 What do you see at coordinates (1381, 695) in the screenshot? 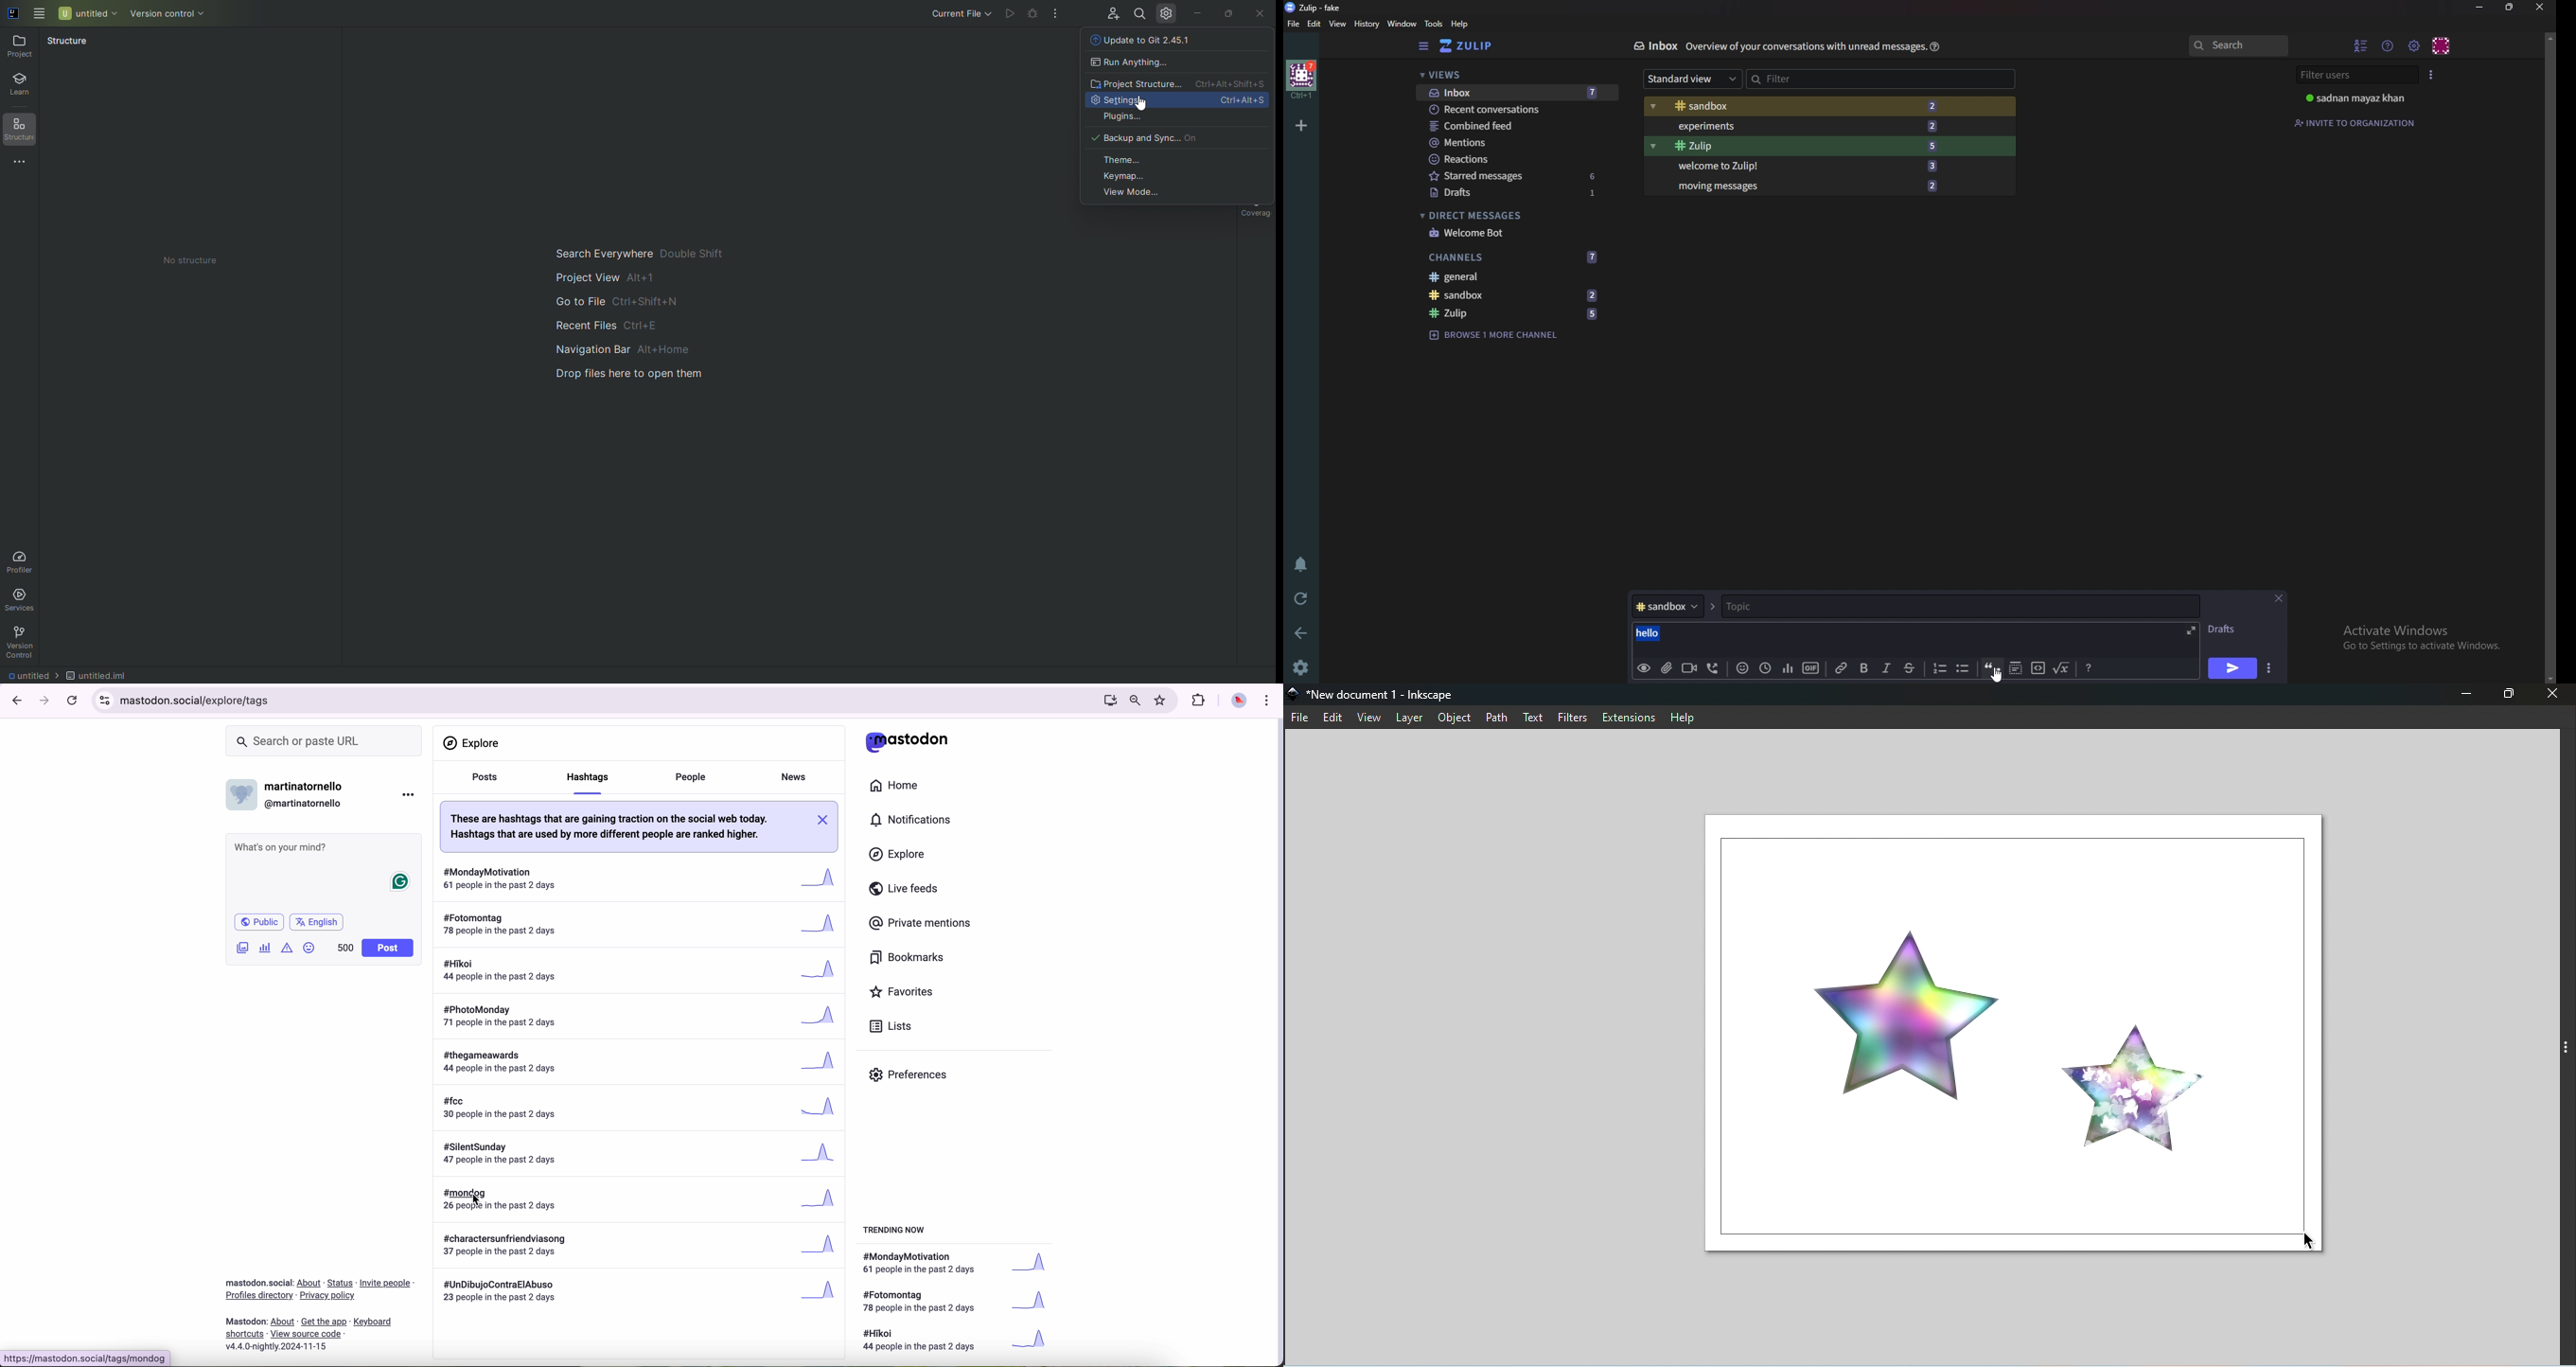
I see `File name` at bounding box center [1381, 695].